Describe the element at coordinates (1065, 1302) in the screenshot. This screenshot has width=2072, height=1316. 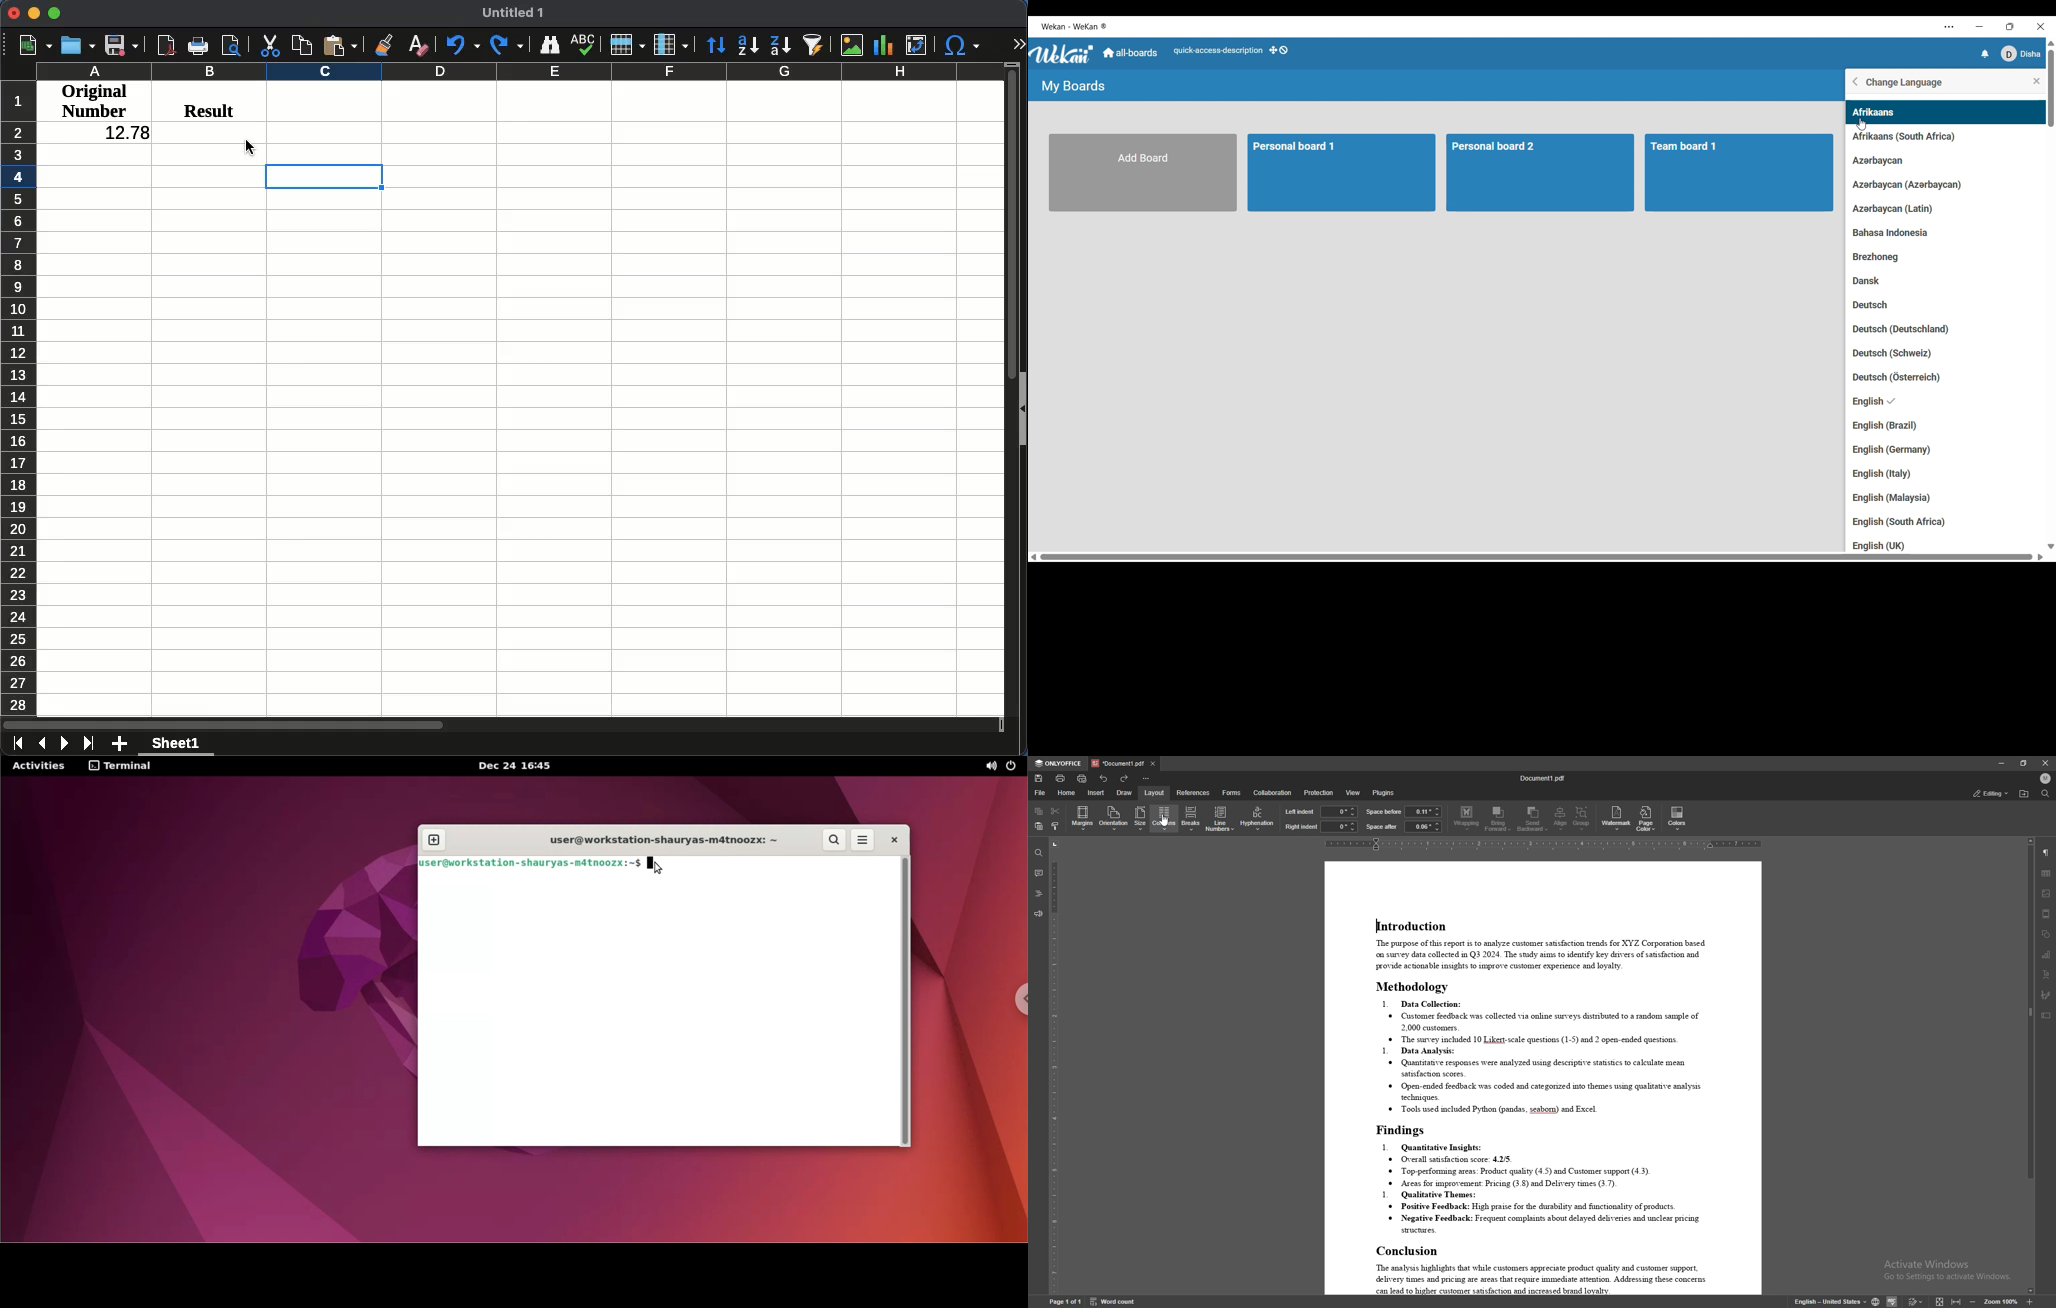
I see `page` at that location.